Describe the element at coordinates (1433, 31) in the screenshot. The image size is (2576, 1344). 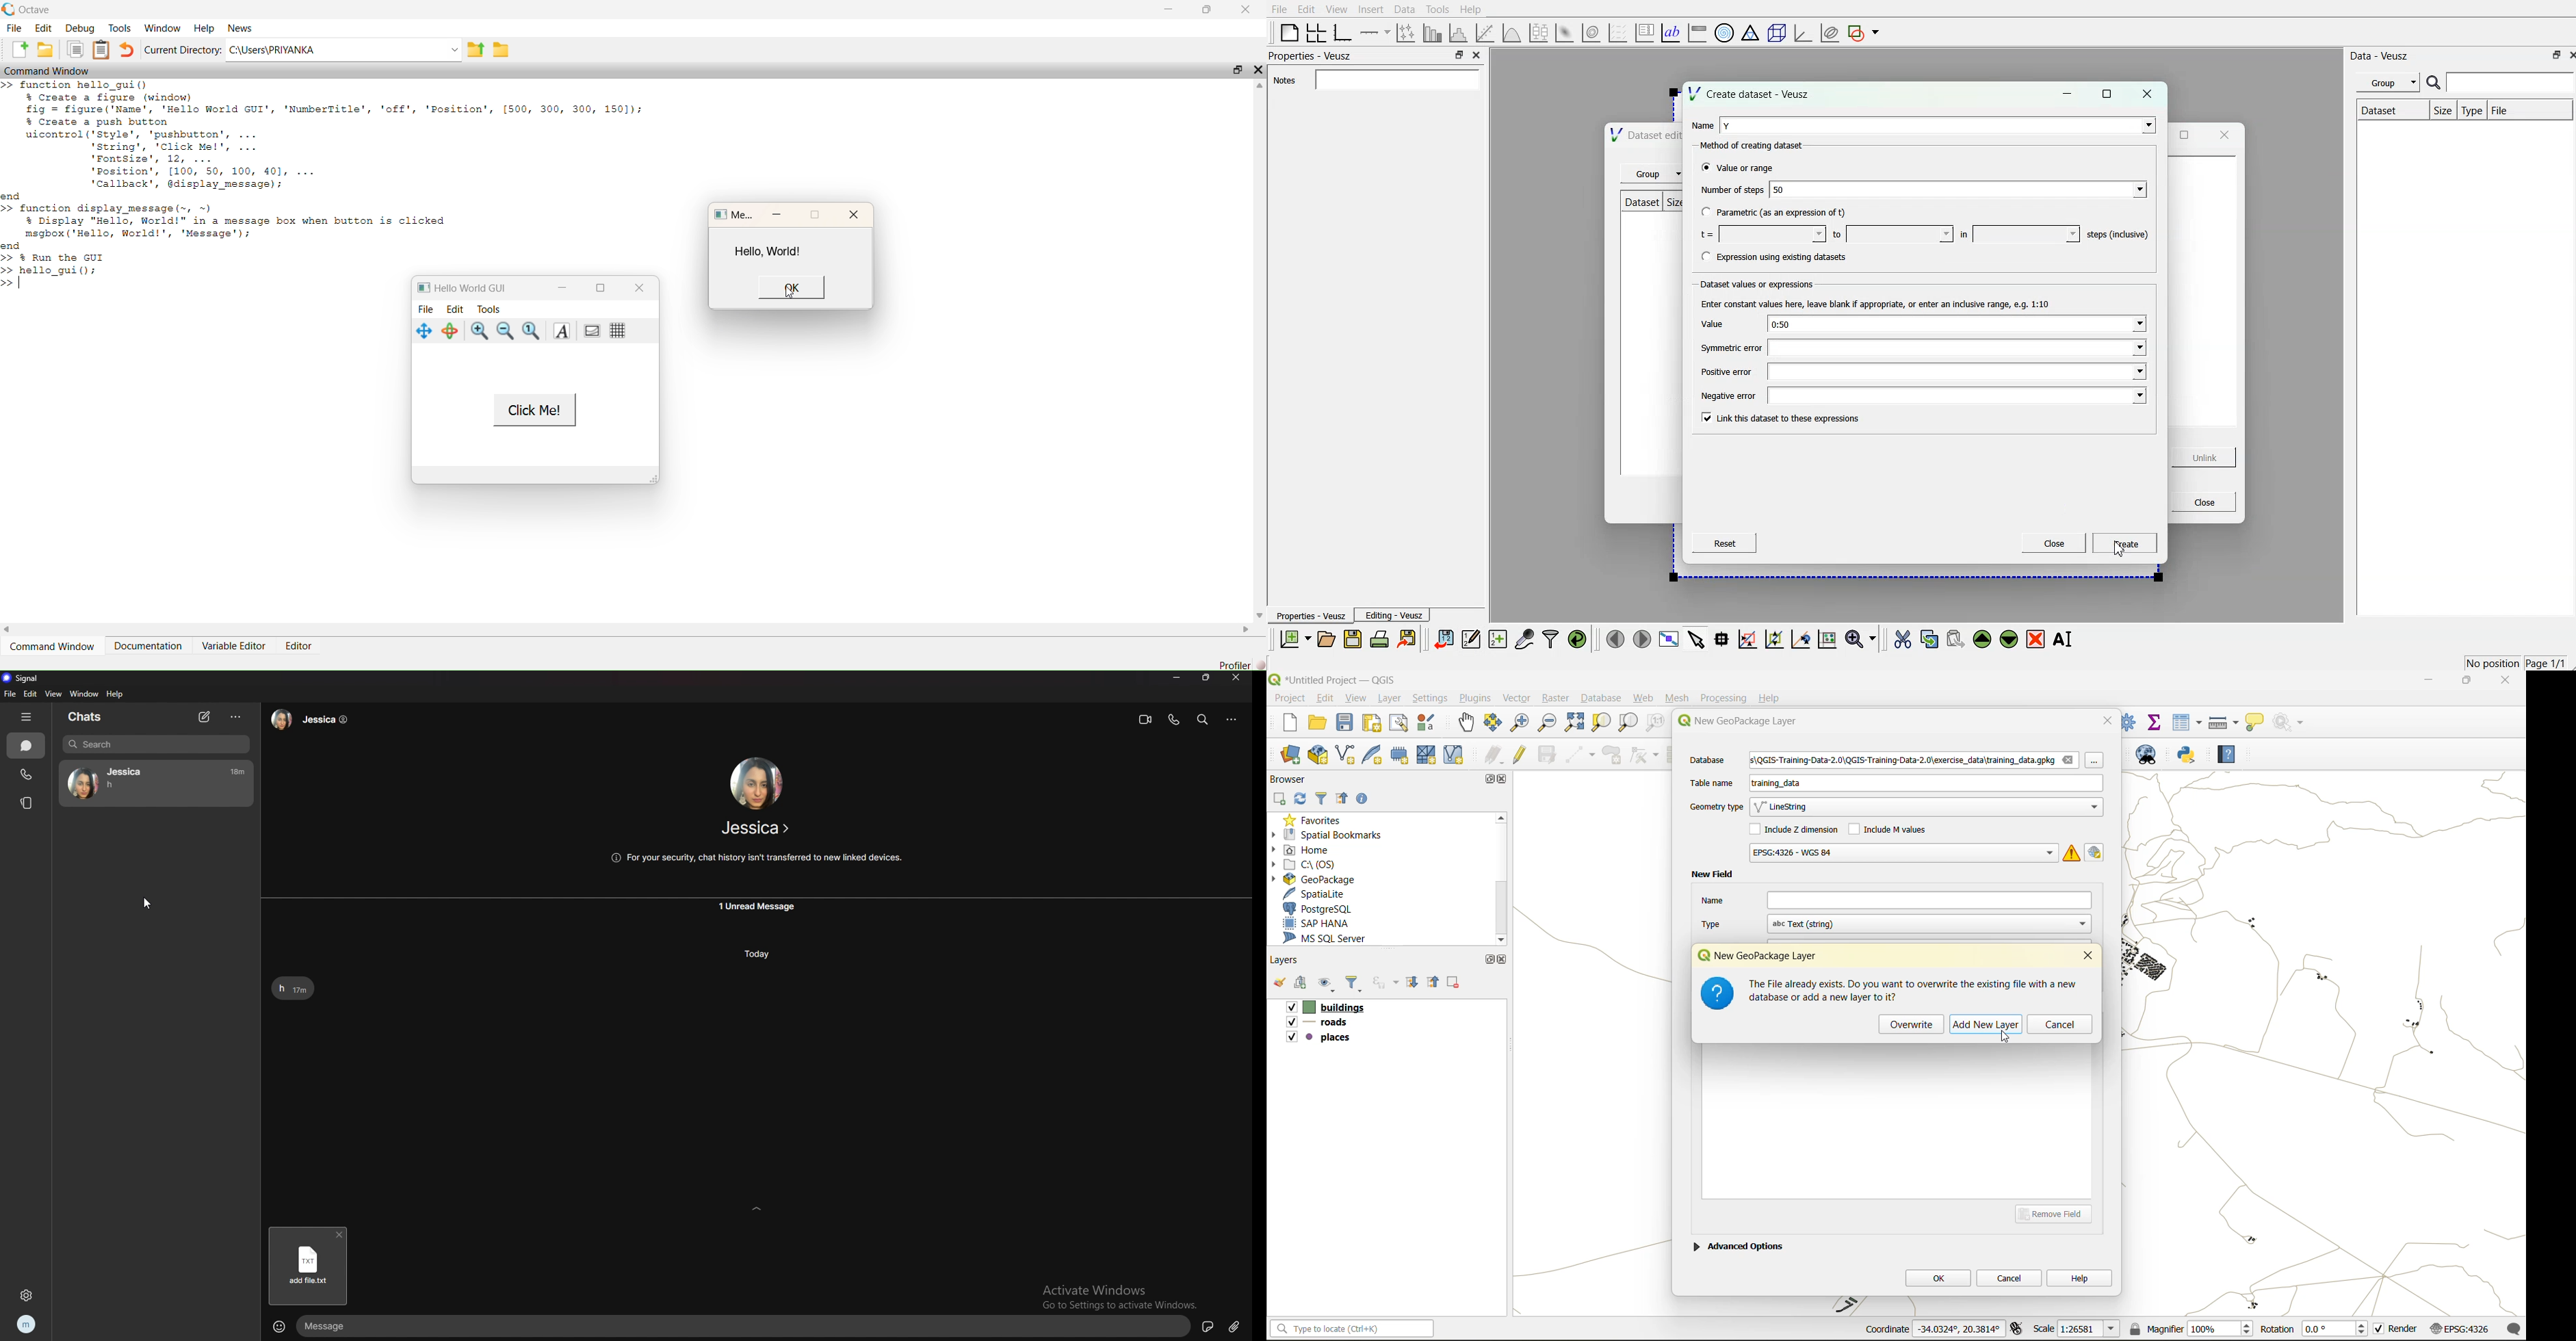
I see `bar chart` at that location.